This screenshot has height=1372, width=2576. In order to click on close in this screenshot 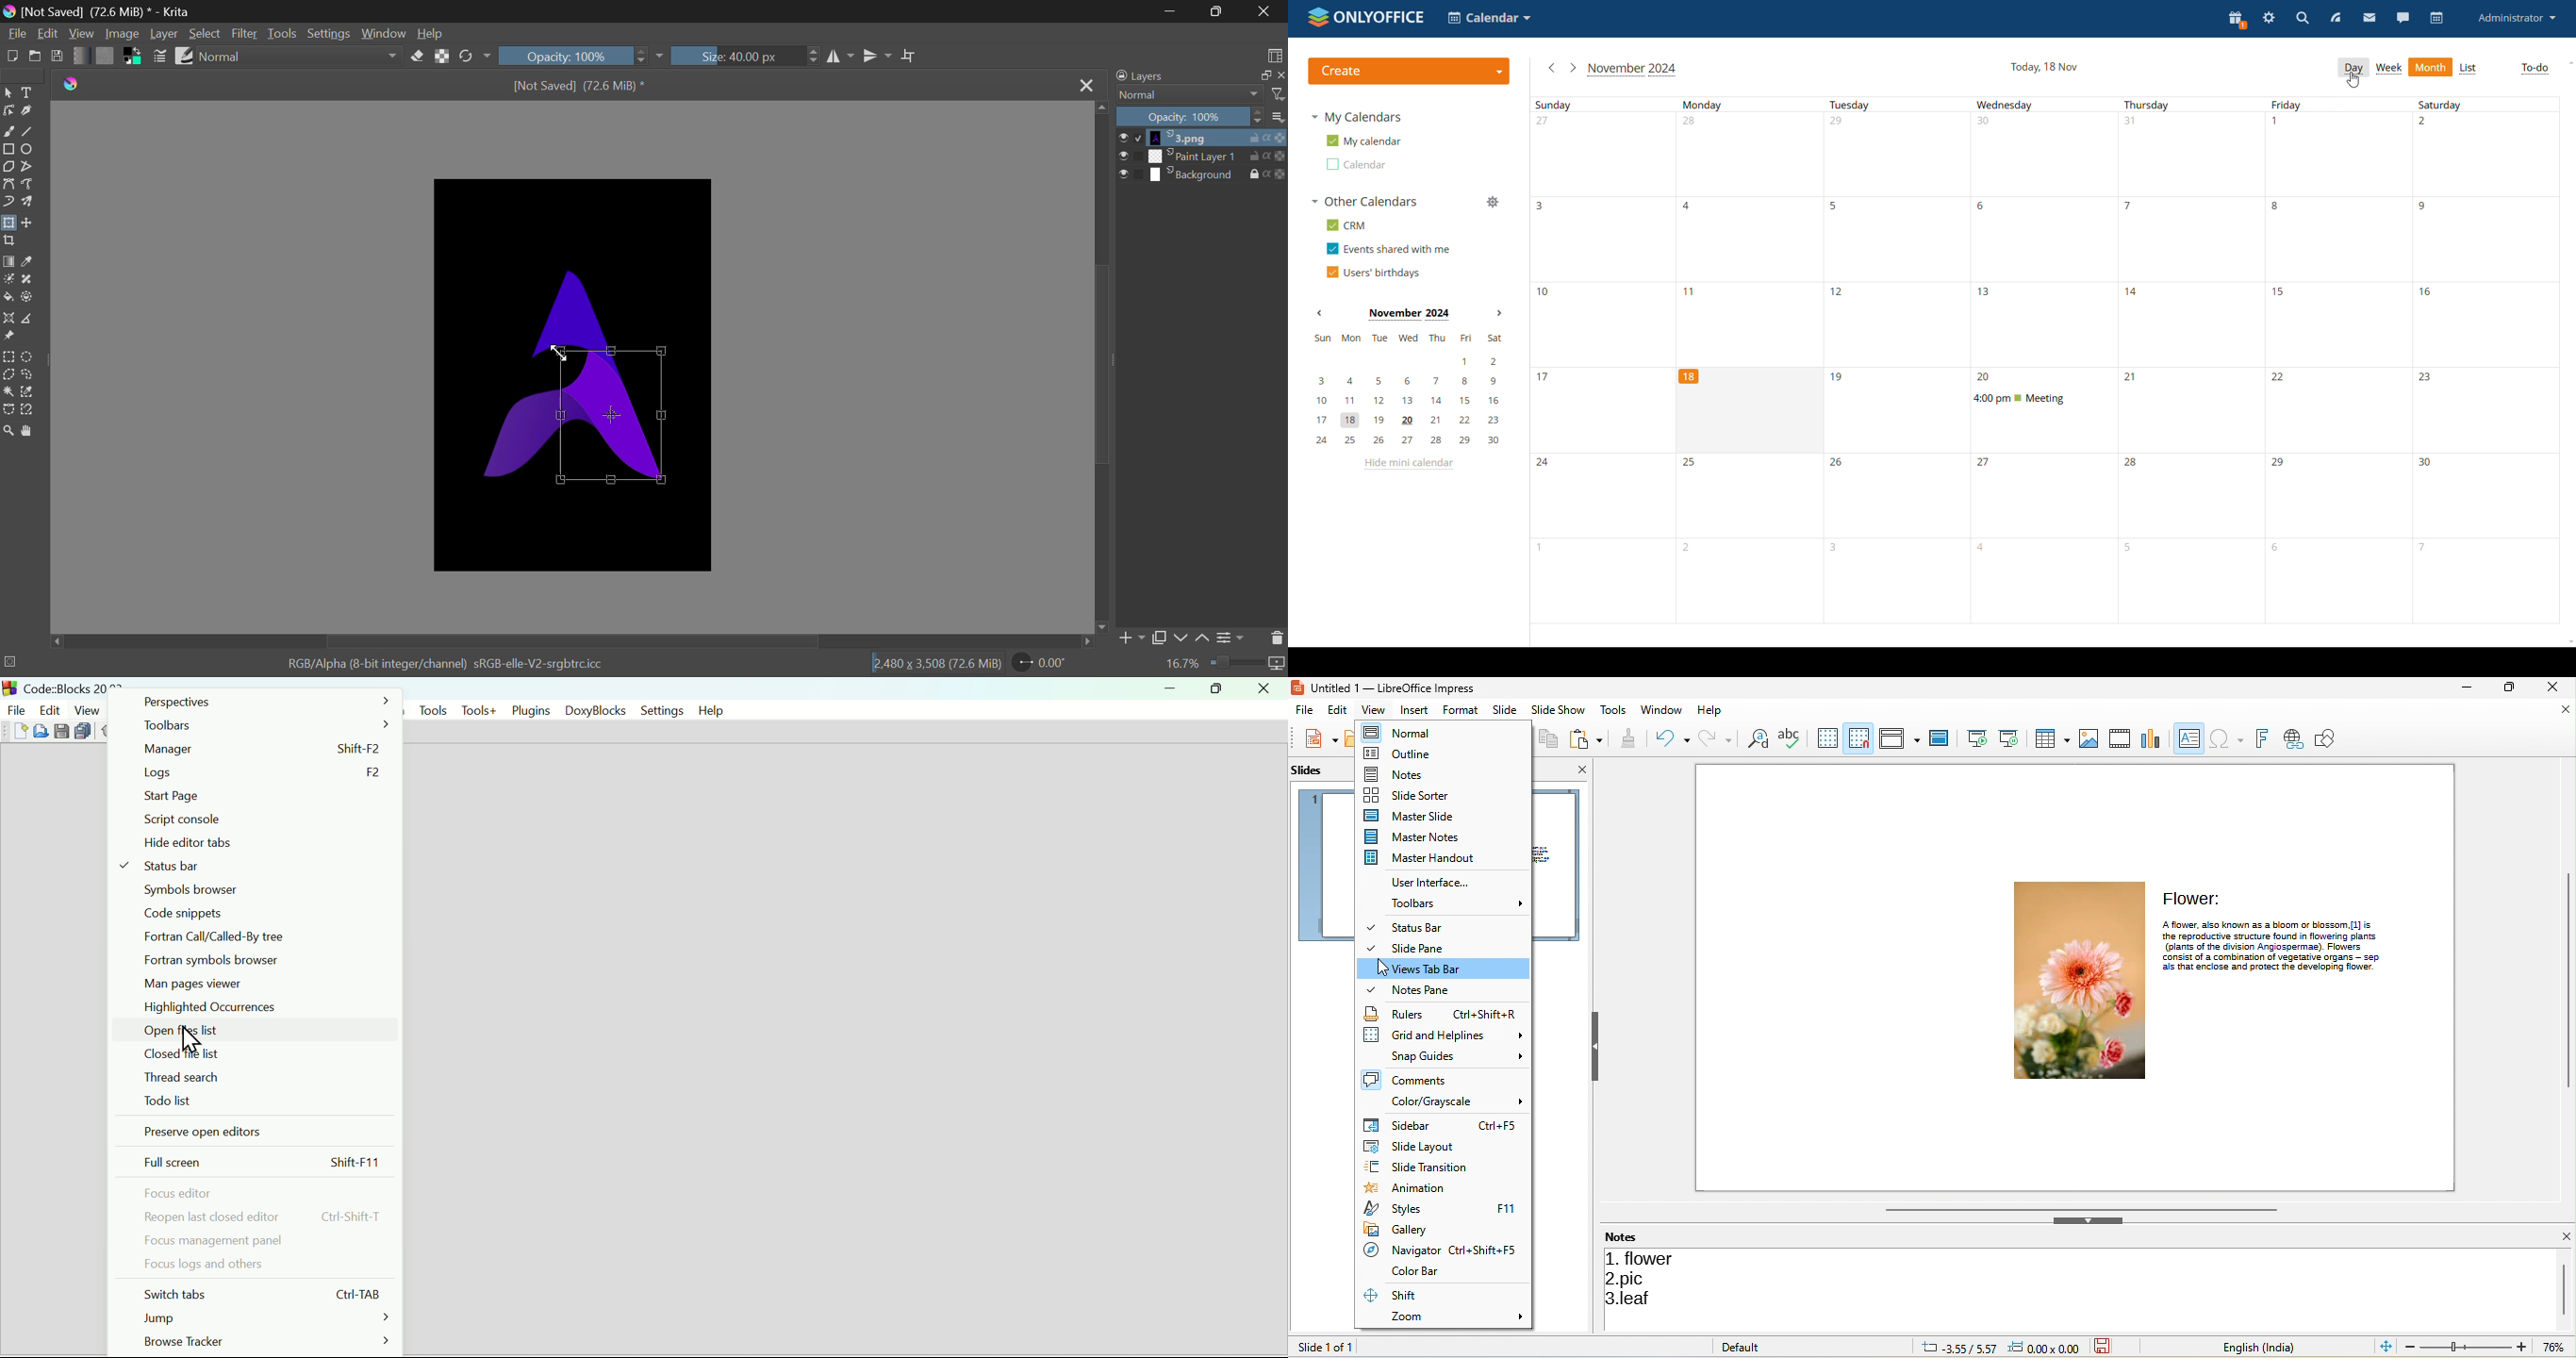, I will do `click(1577, 769)`.